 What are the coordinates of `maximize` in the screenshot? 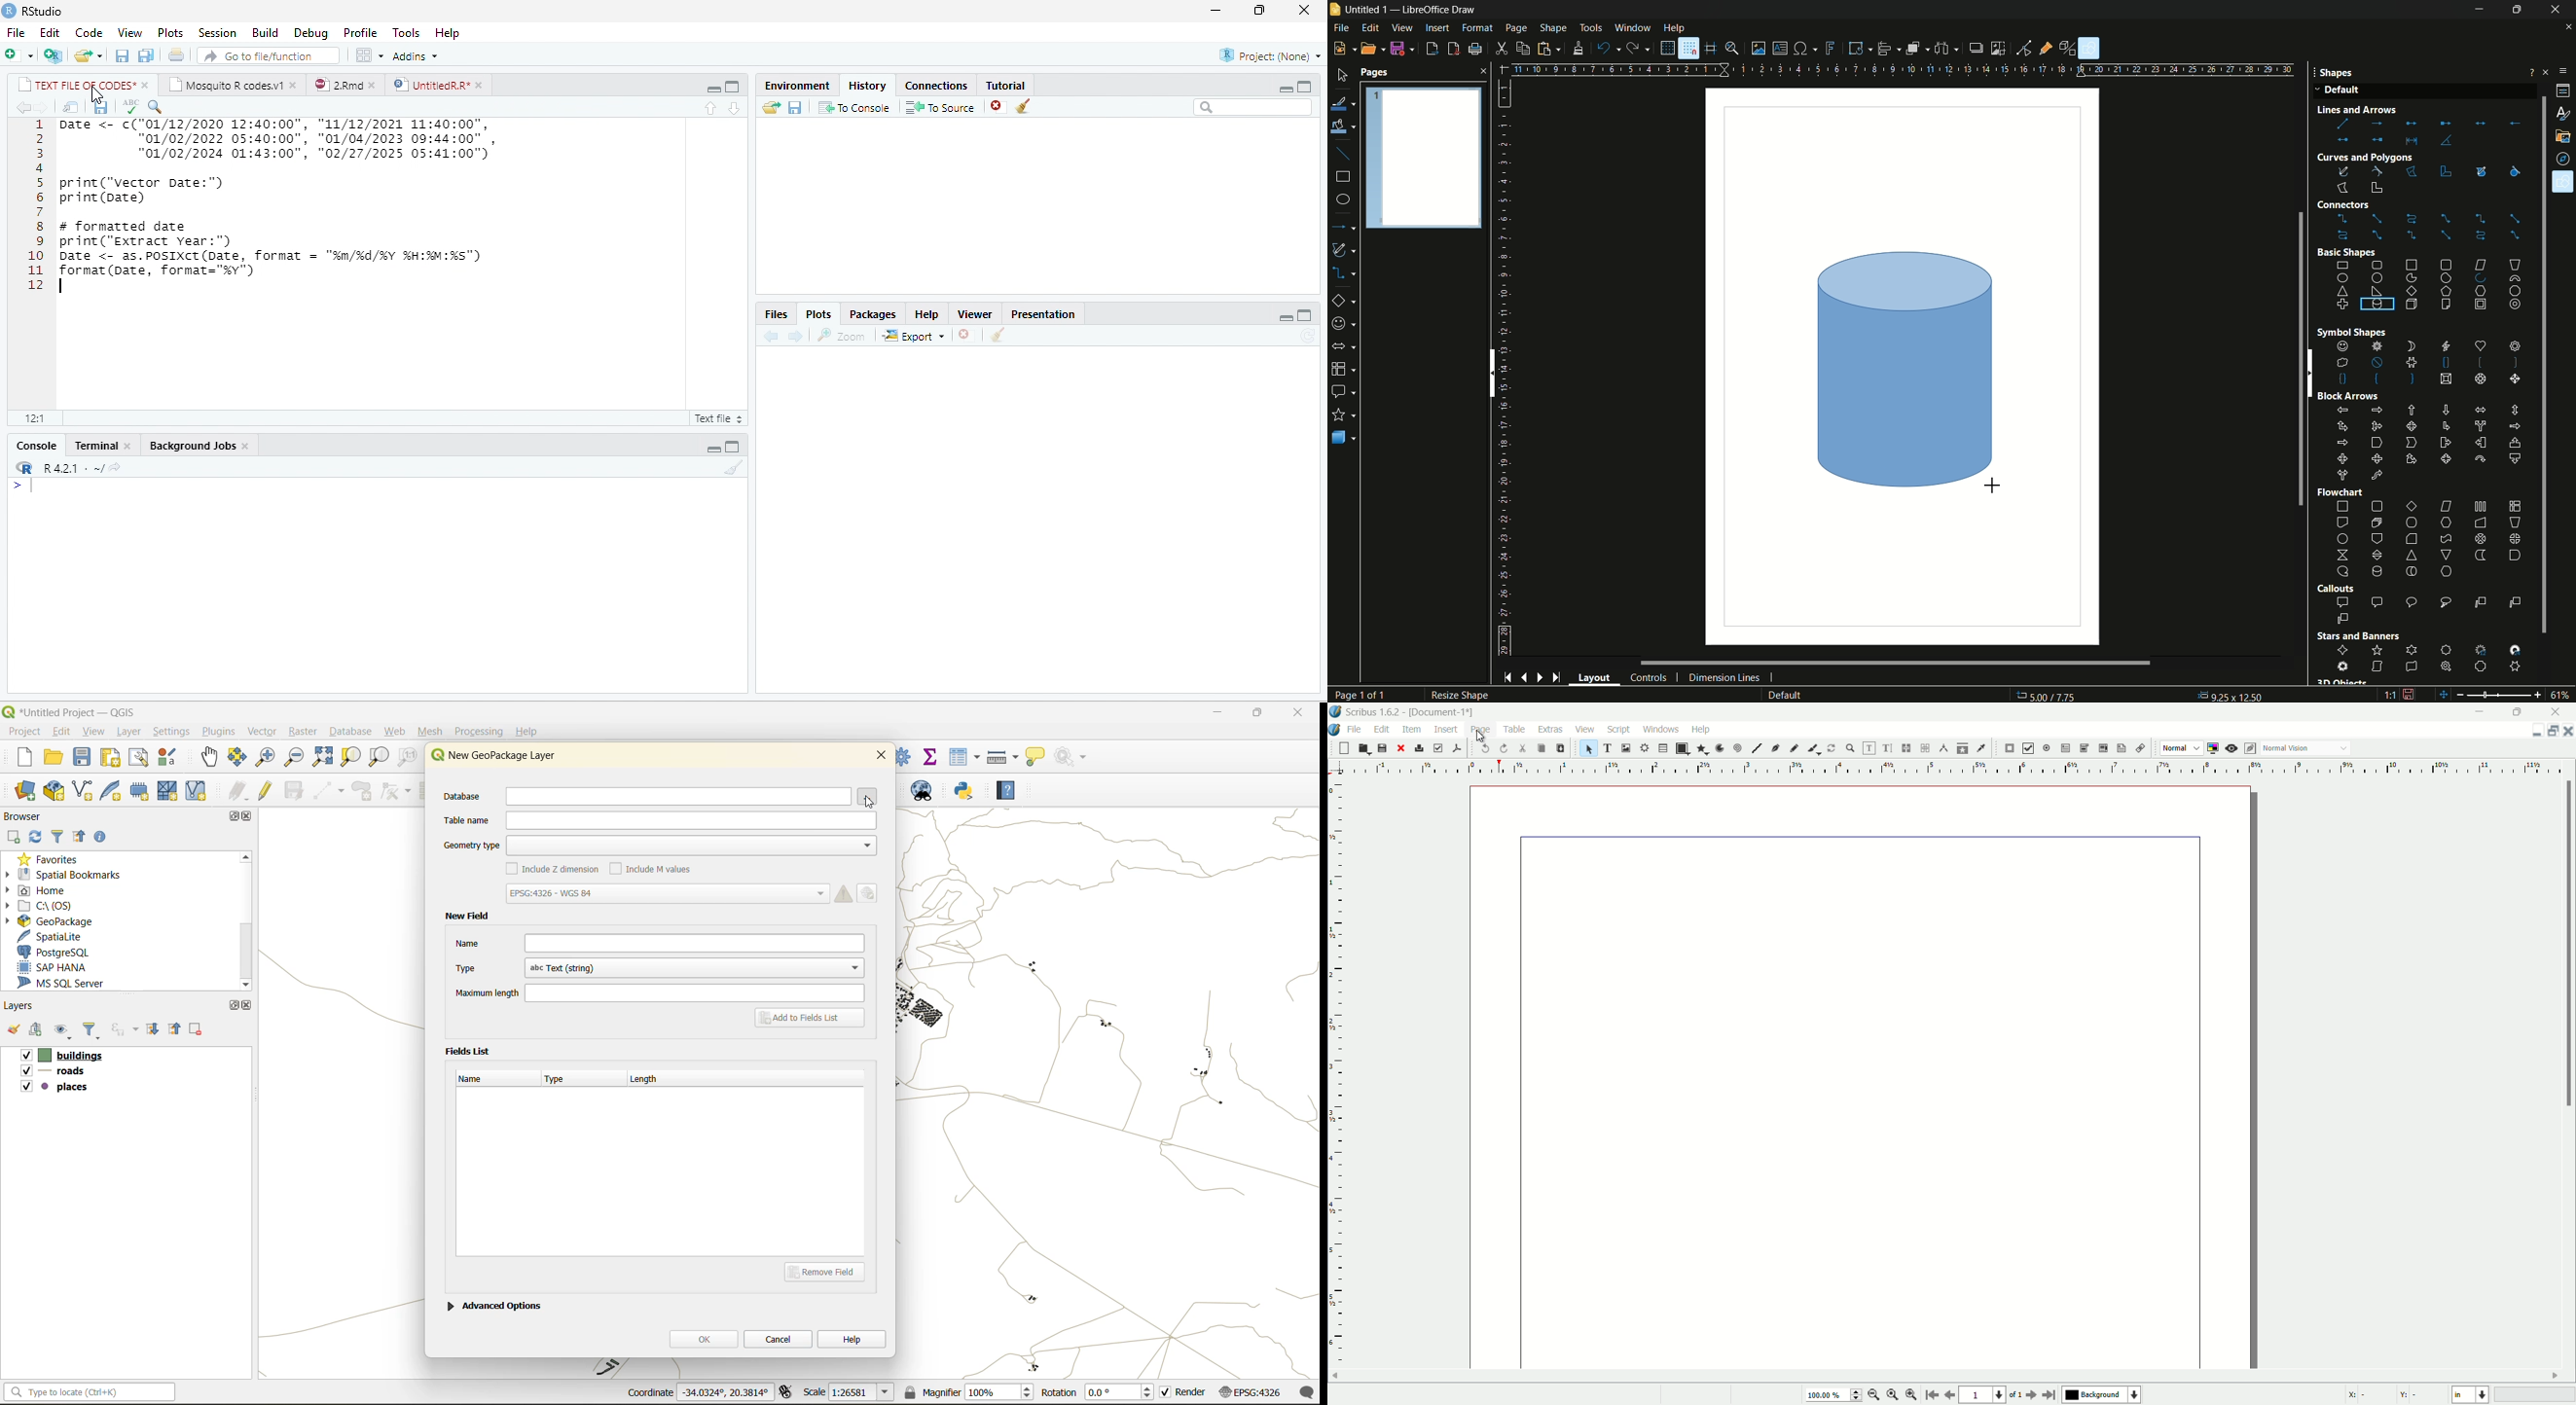 It's located at (732, 446).